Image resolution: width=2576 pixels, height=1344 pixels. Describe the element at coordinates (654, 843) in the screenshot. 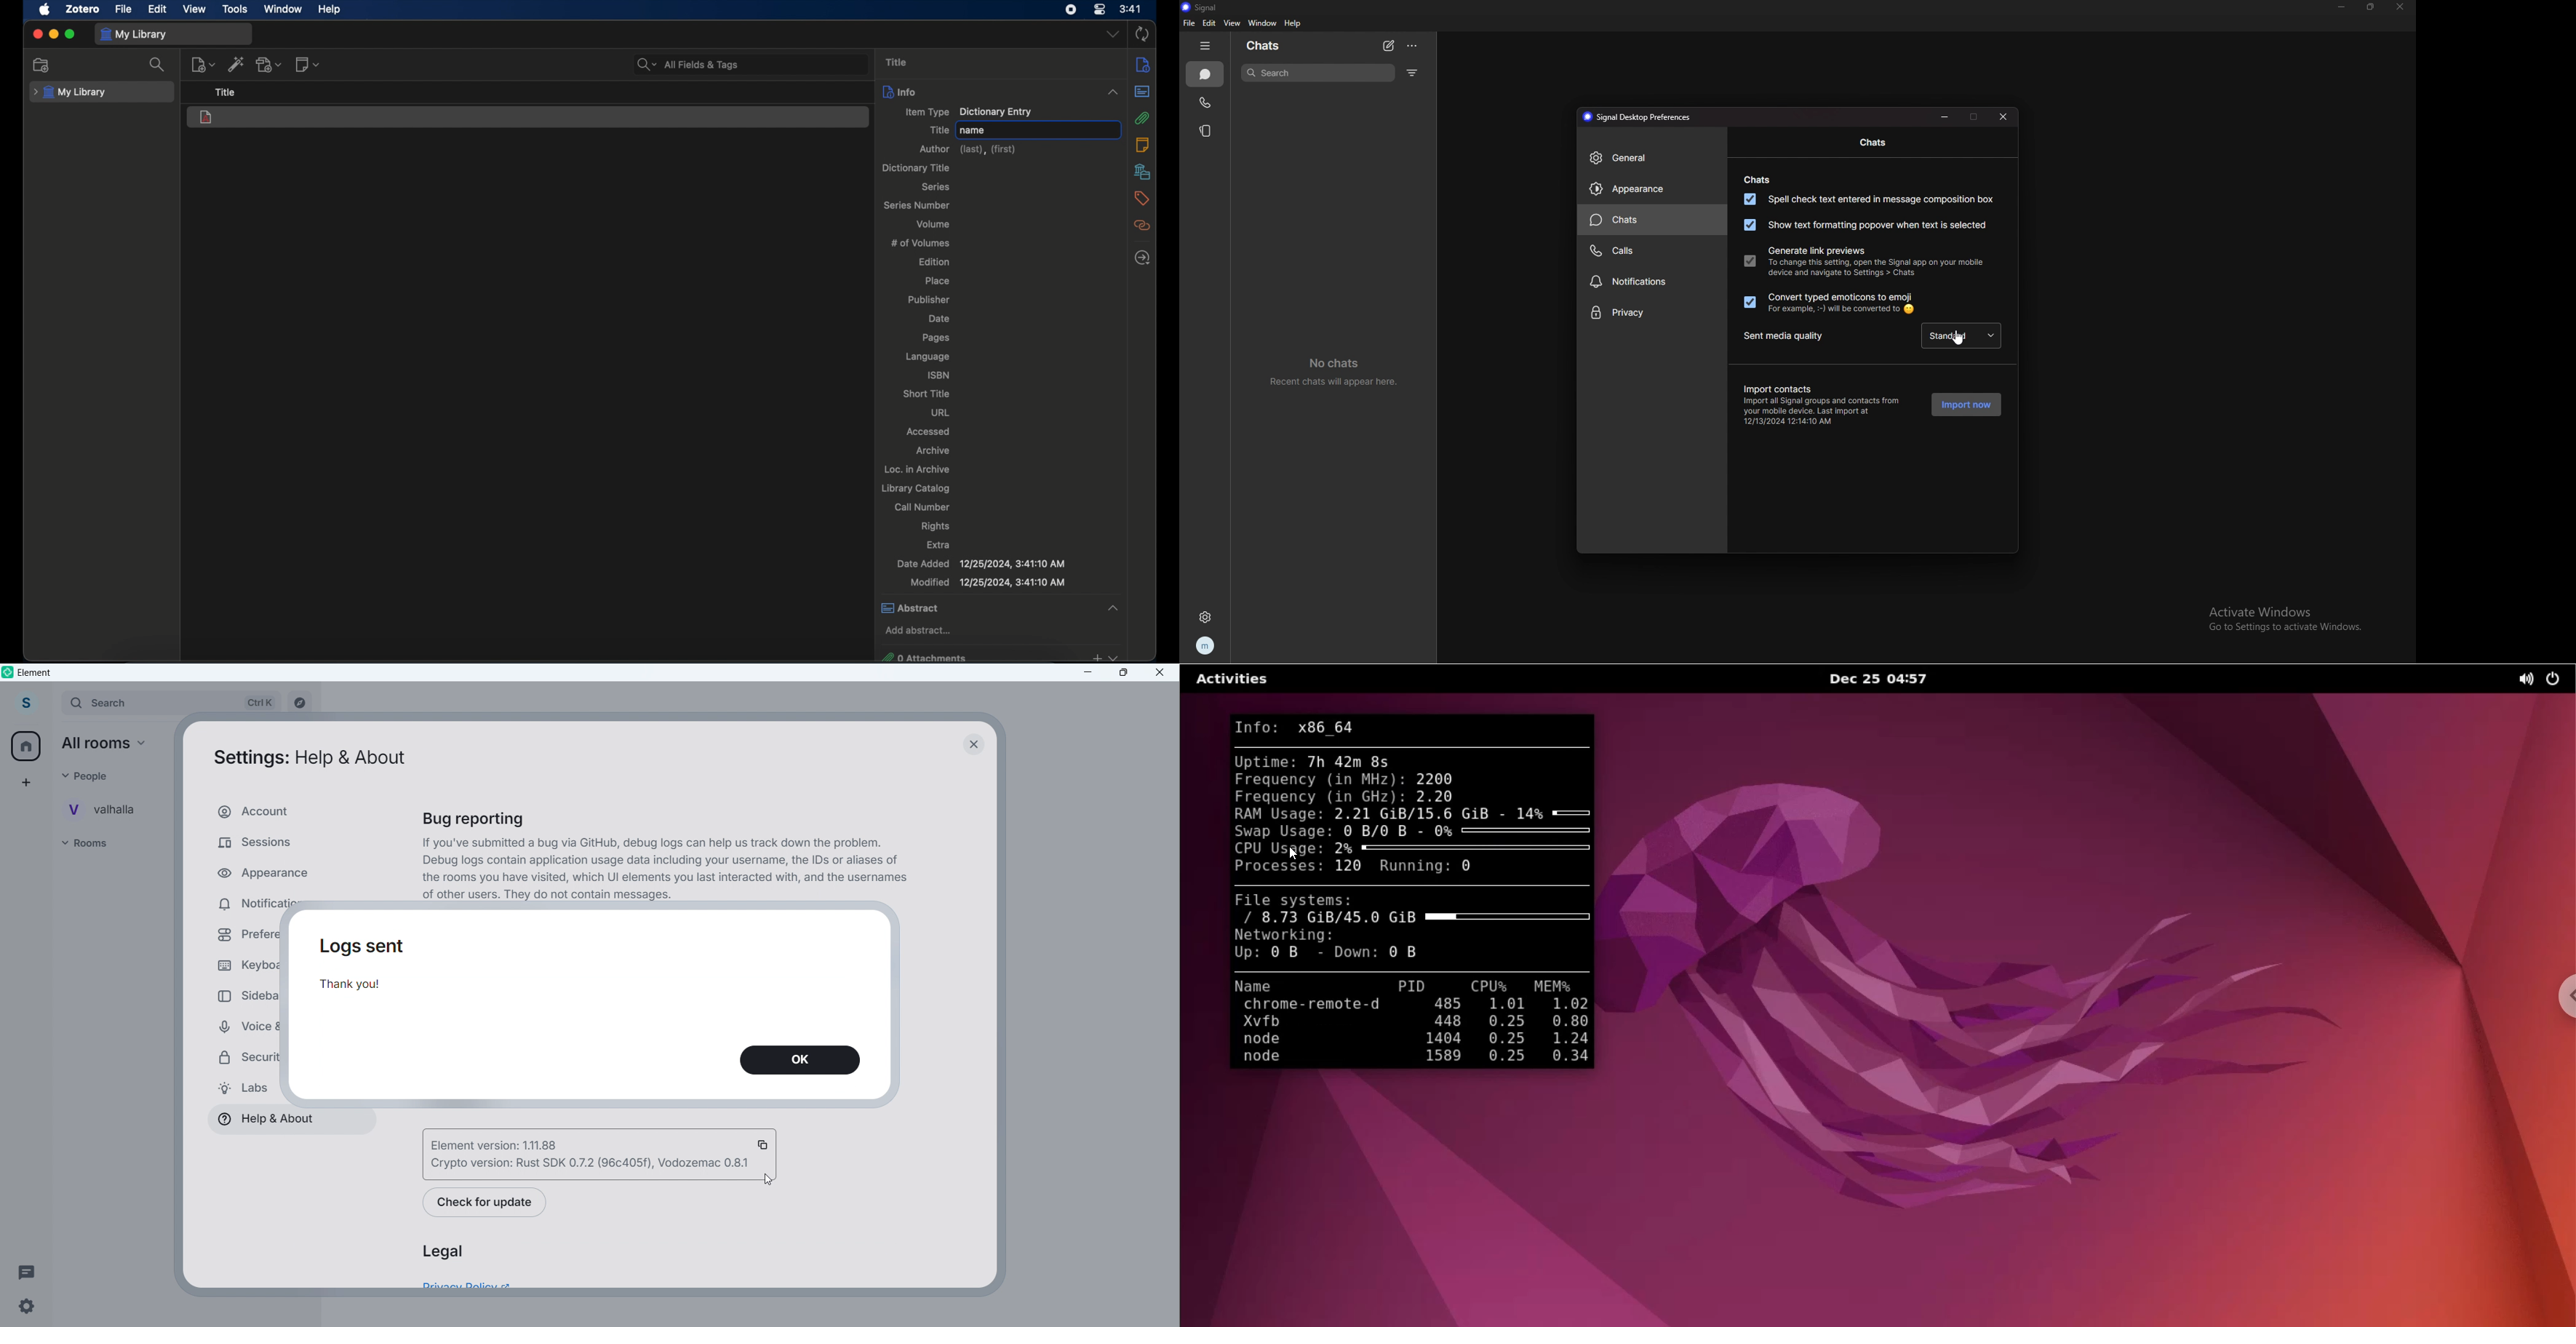

I see `if you've submitted a bug via Github, debug logs can help us track down the problem` at that location.